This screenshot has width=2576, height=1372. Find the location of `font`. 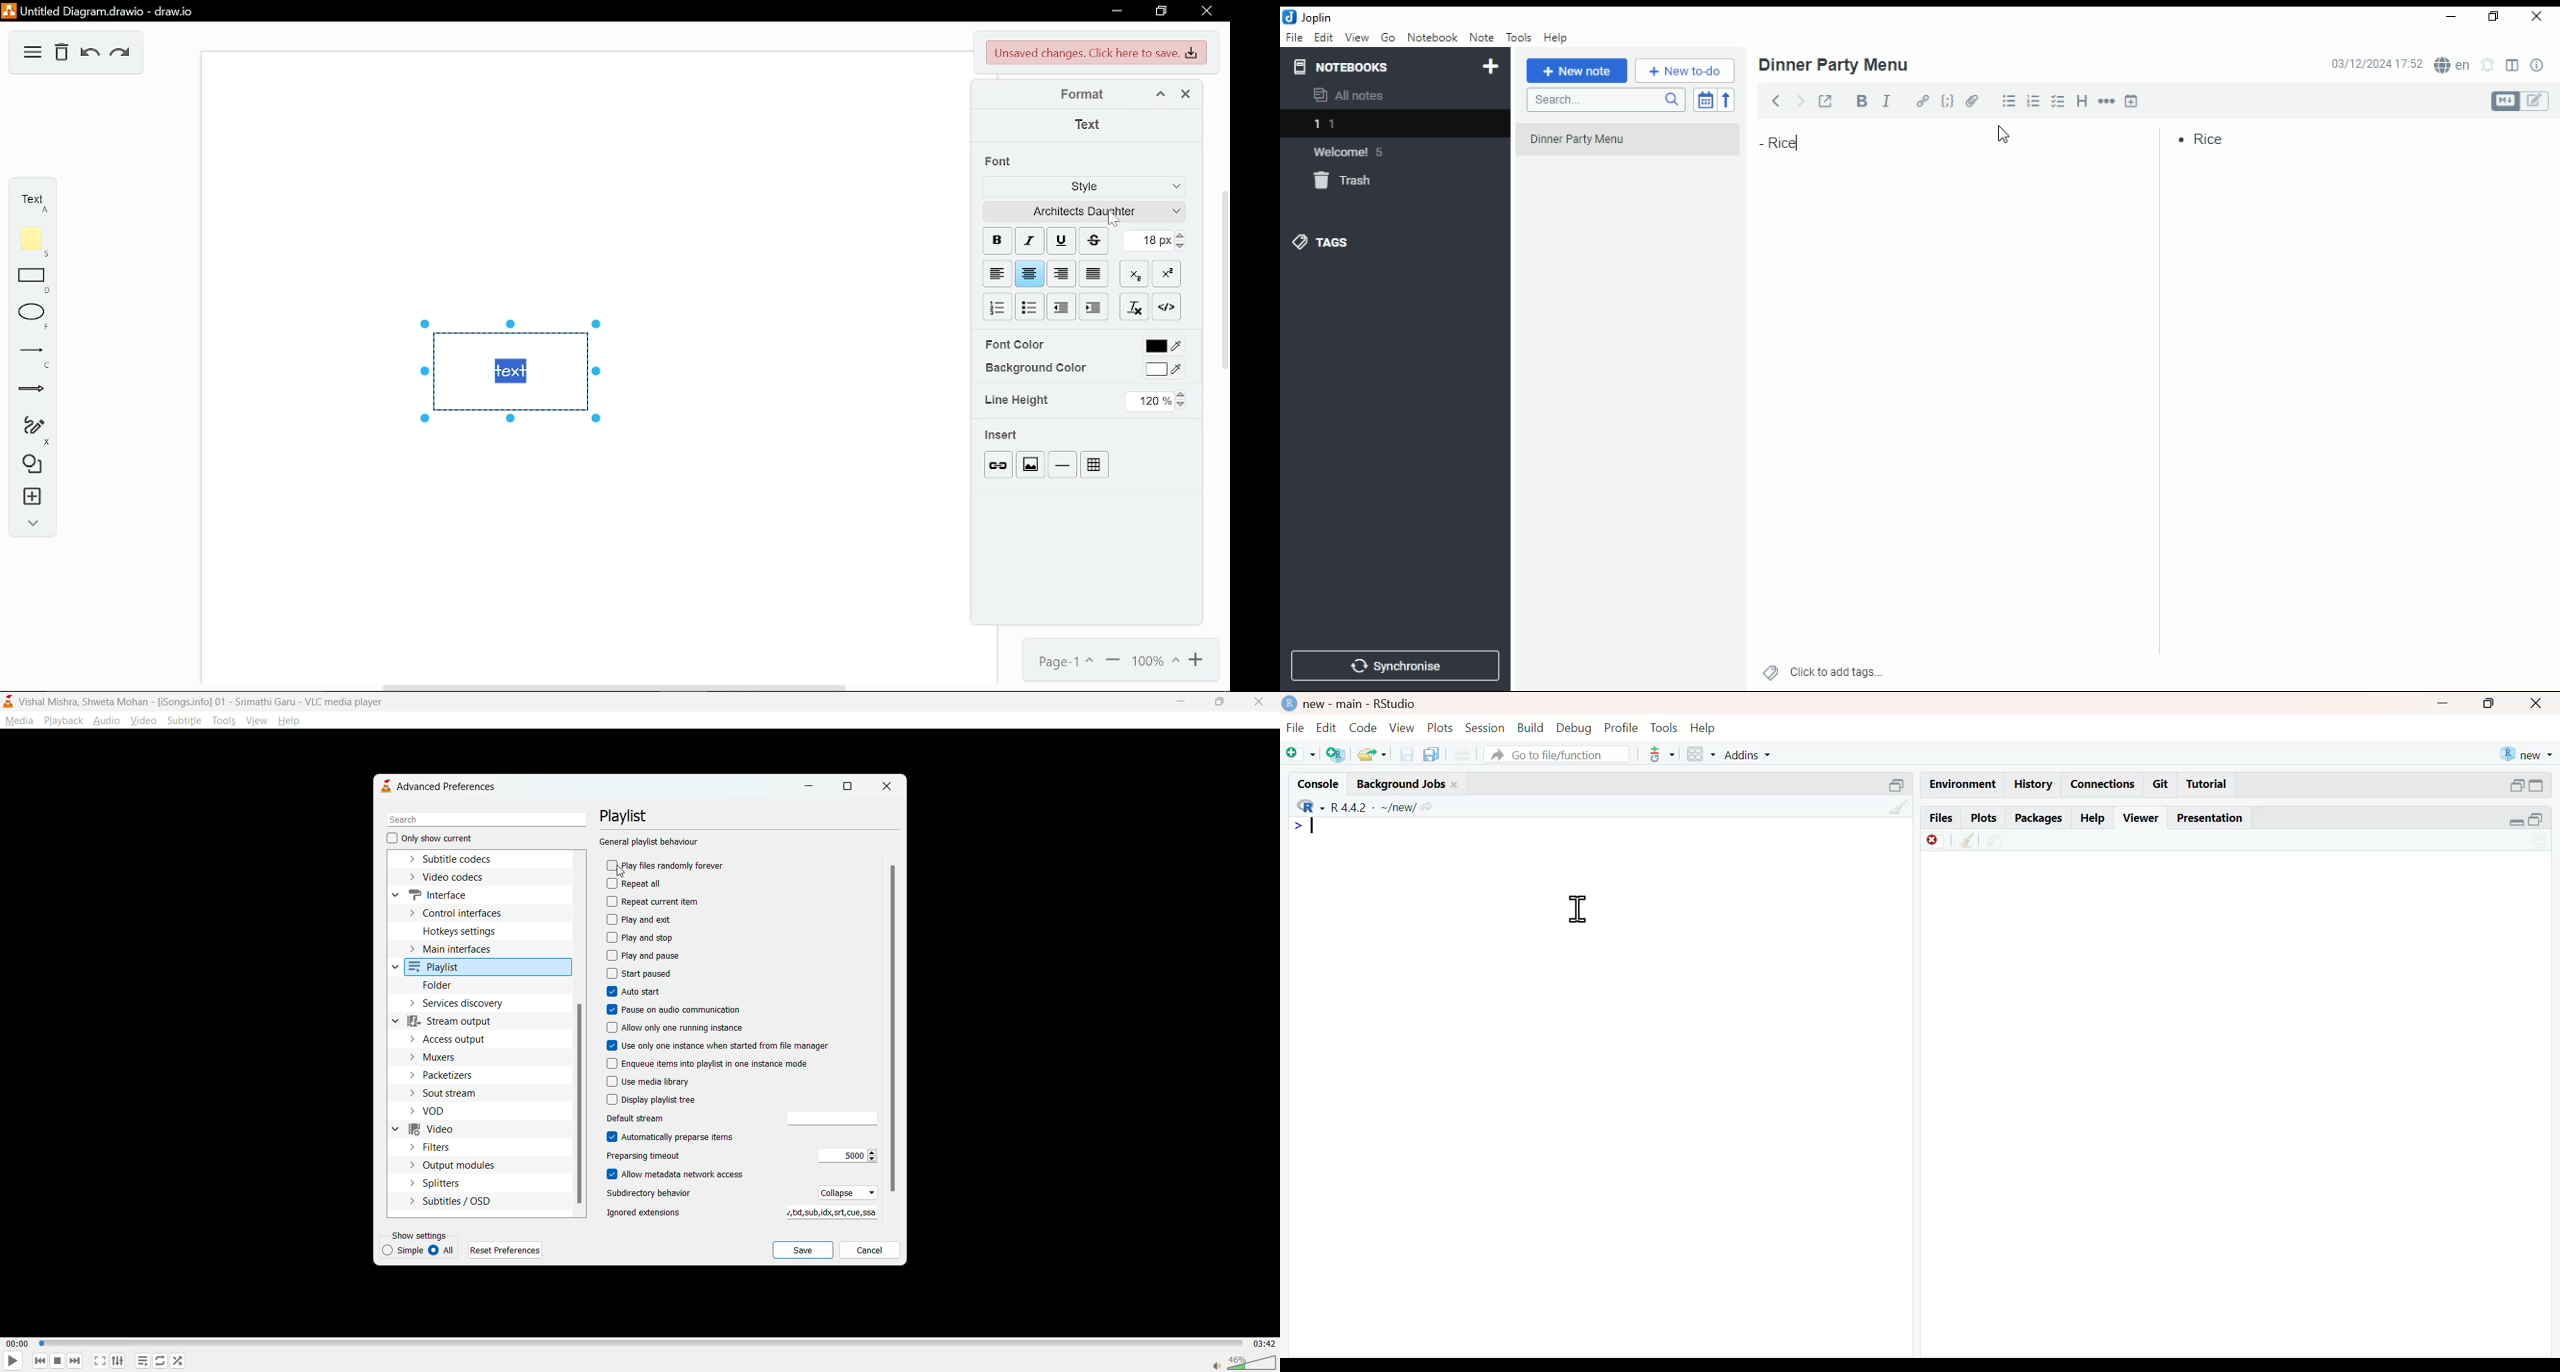

font is located at coordinates (1001, 161).